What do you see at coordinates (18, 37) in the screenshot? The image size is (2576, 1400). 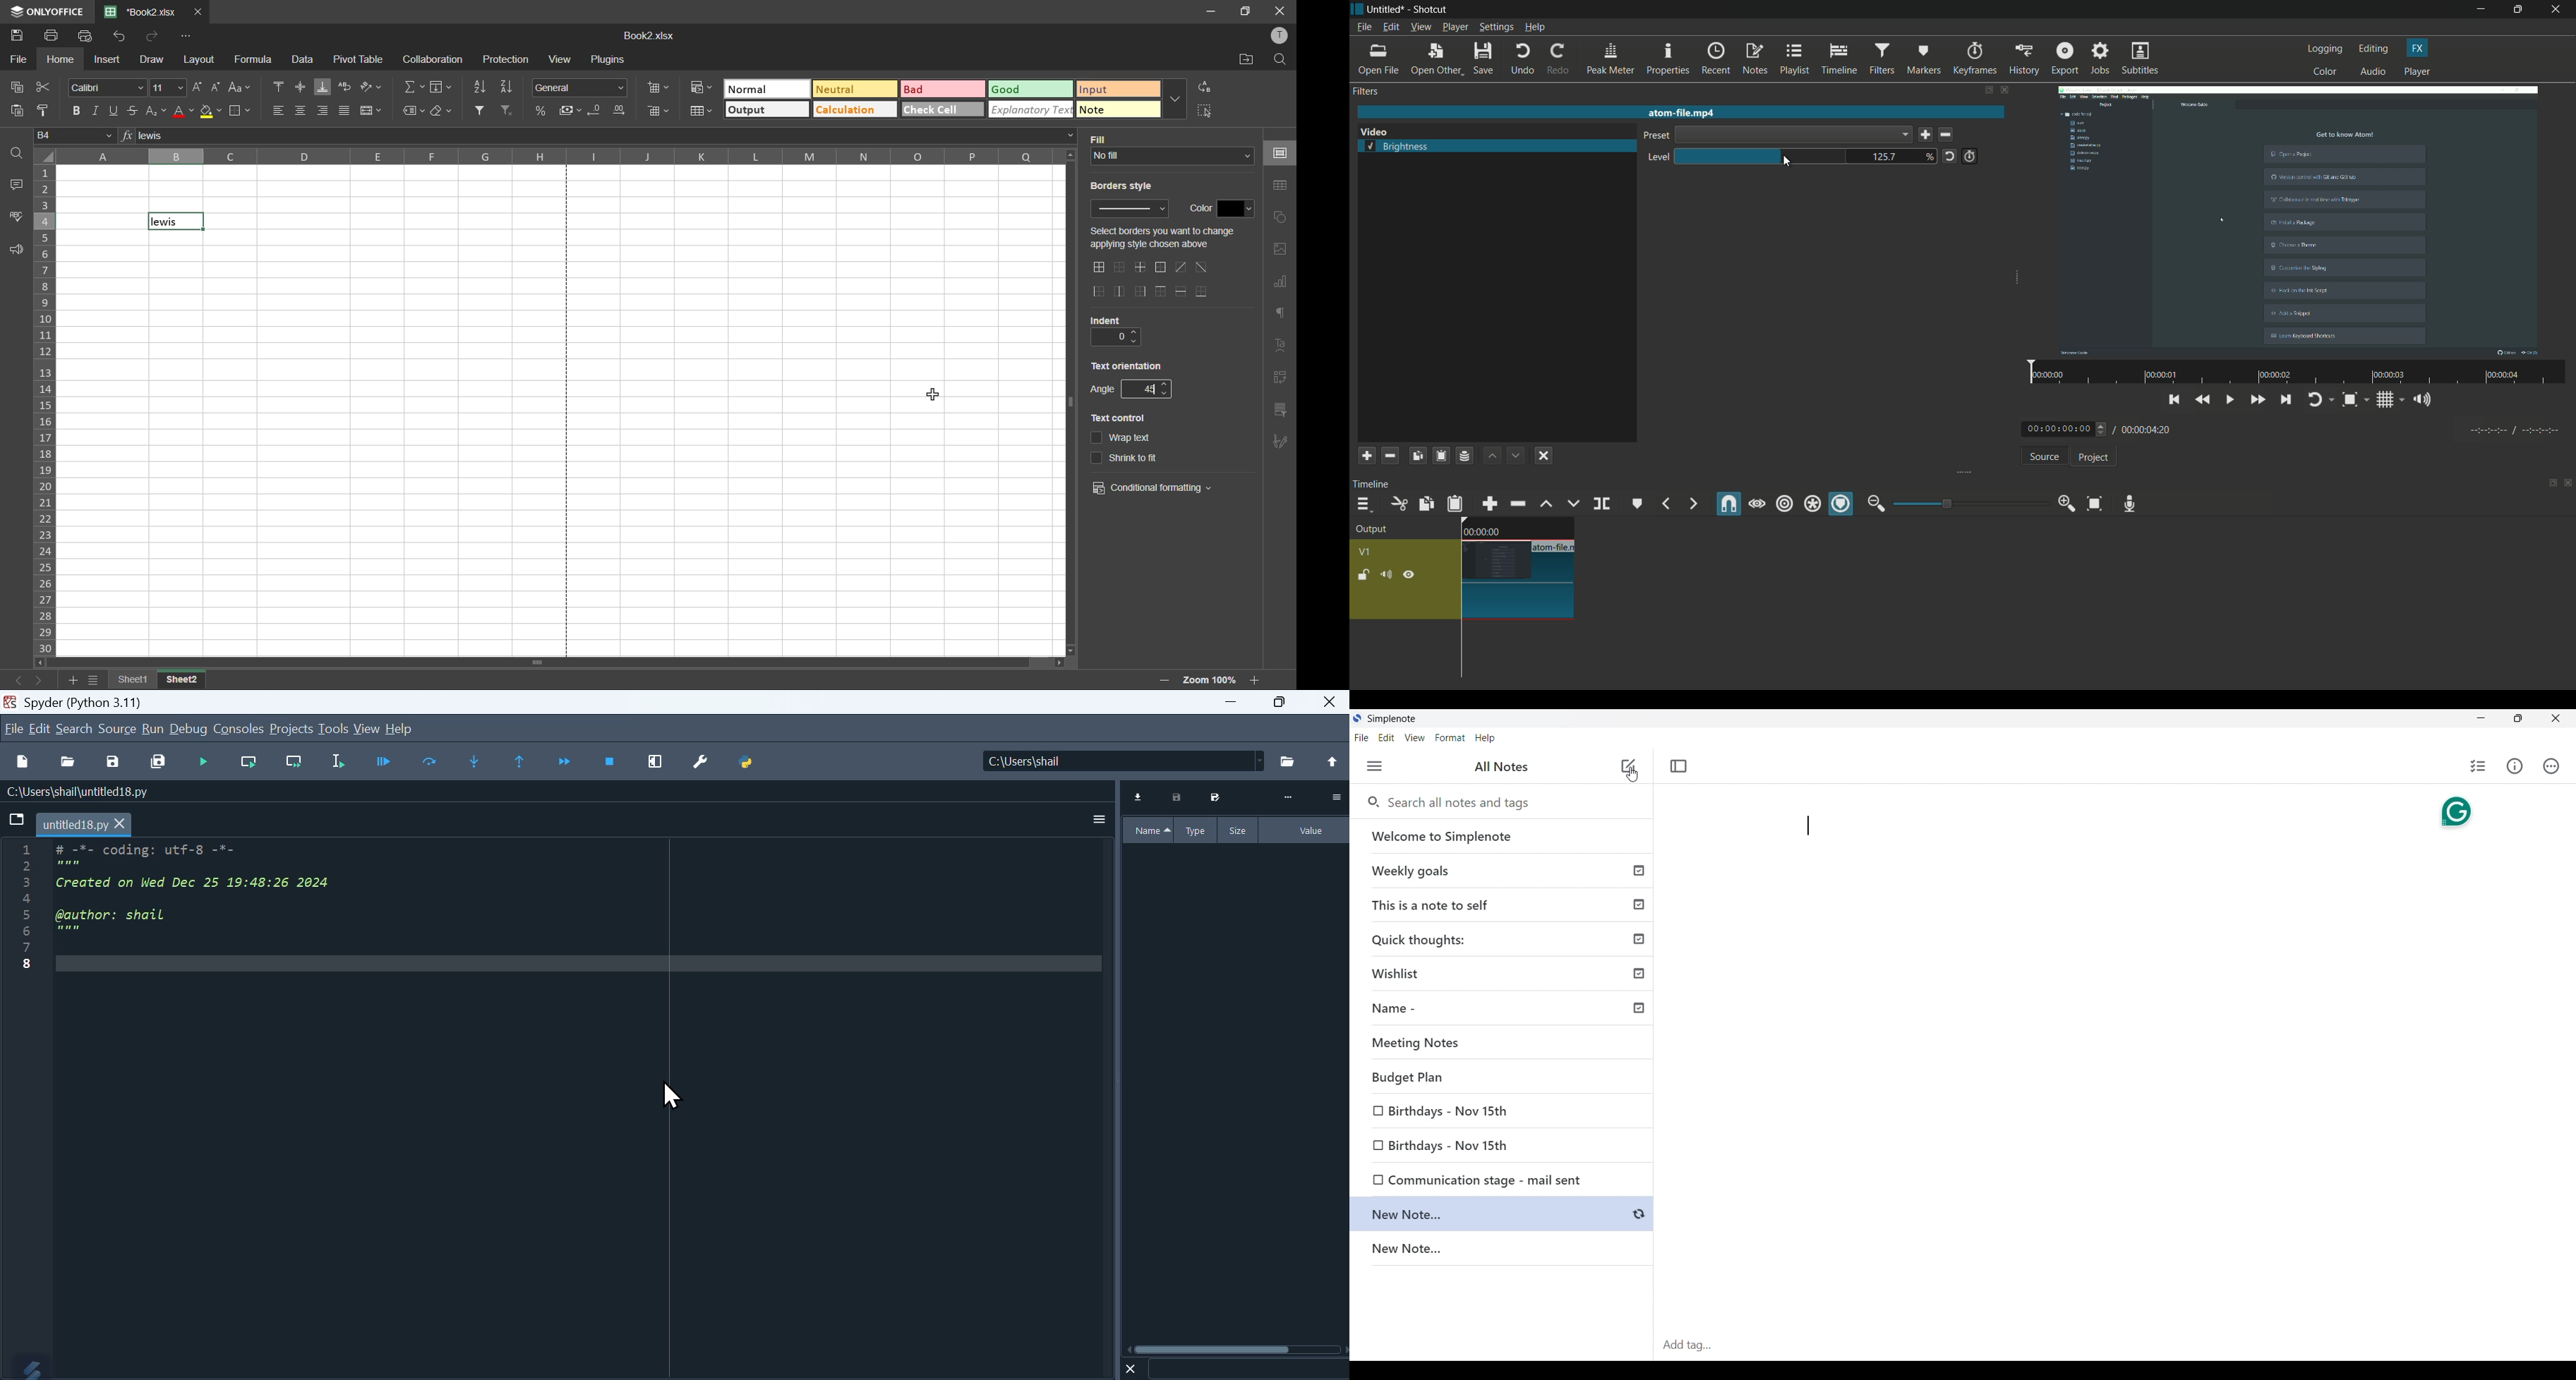 I see `save` at bounding box center [18, 37].